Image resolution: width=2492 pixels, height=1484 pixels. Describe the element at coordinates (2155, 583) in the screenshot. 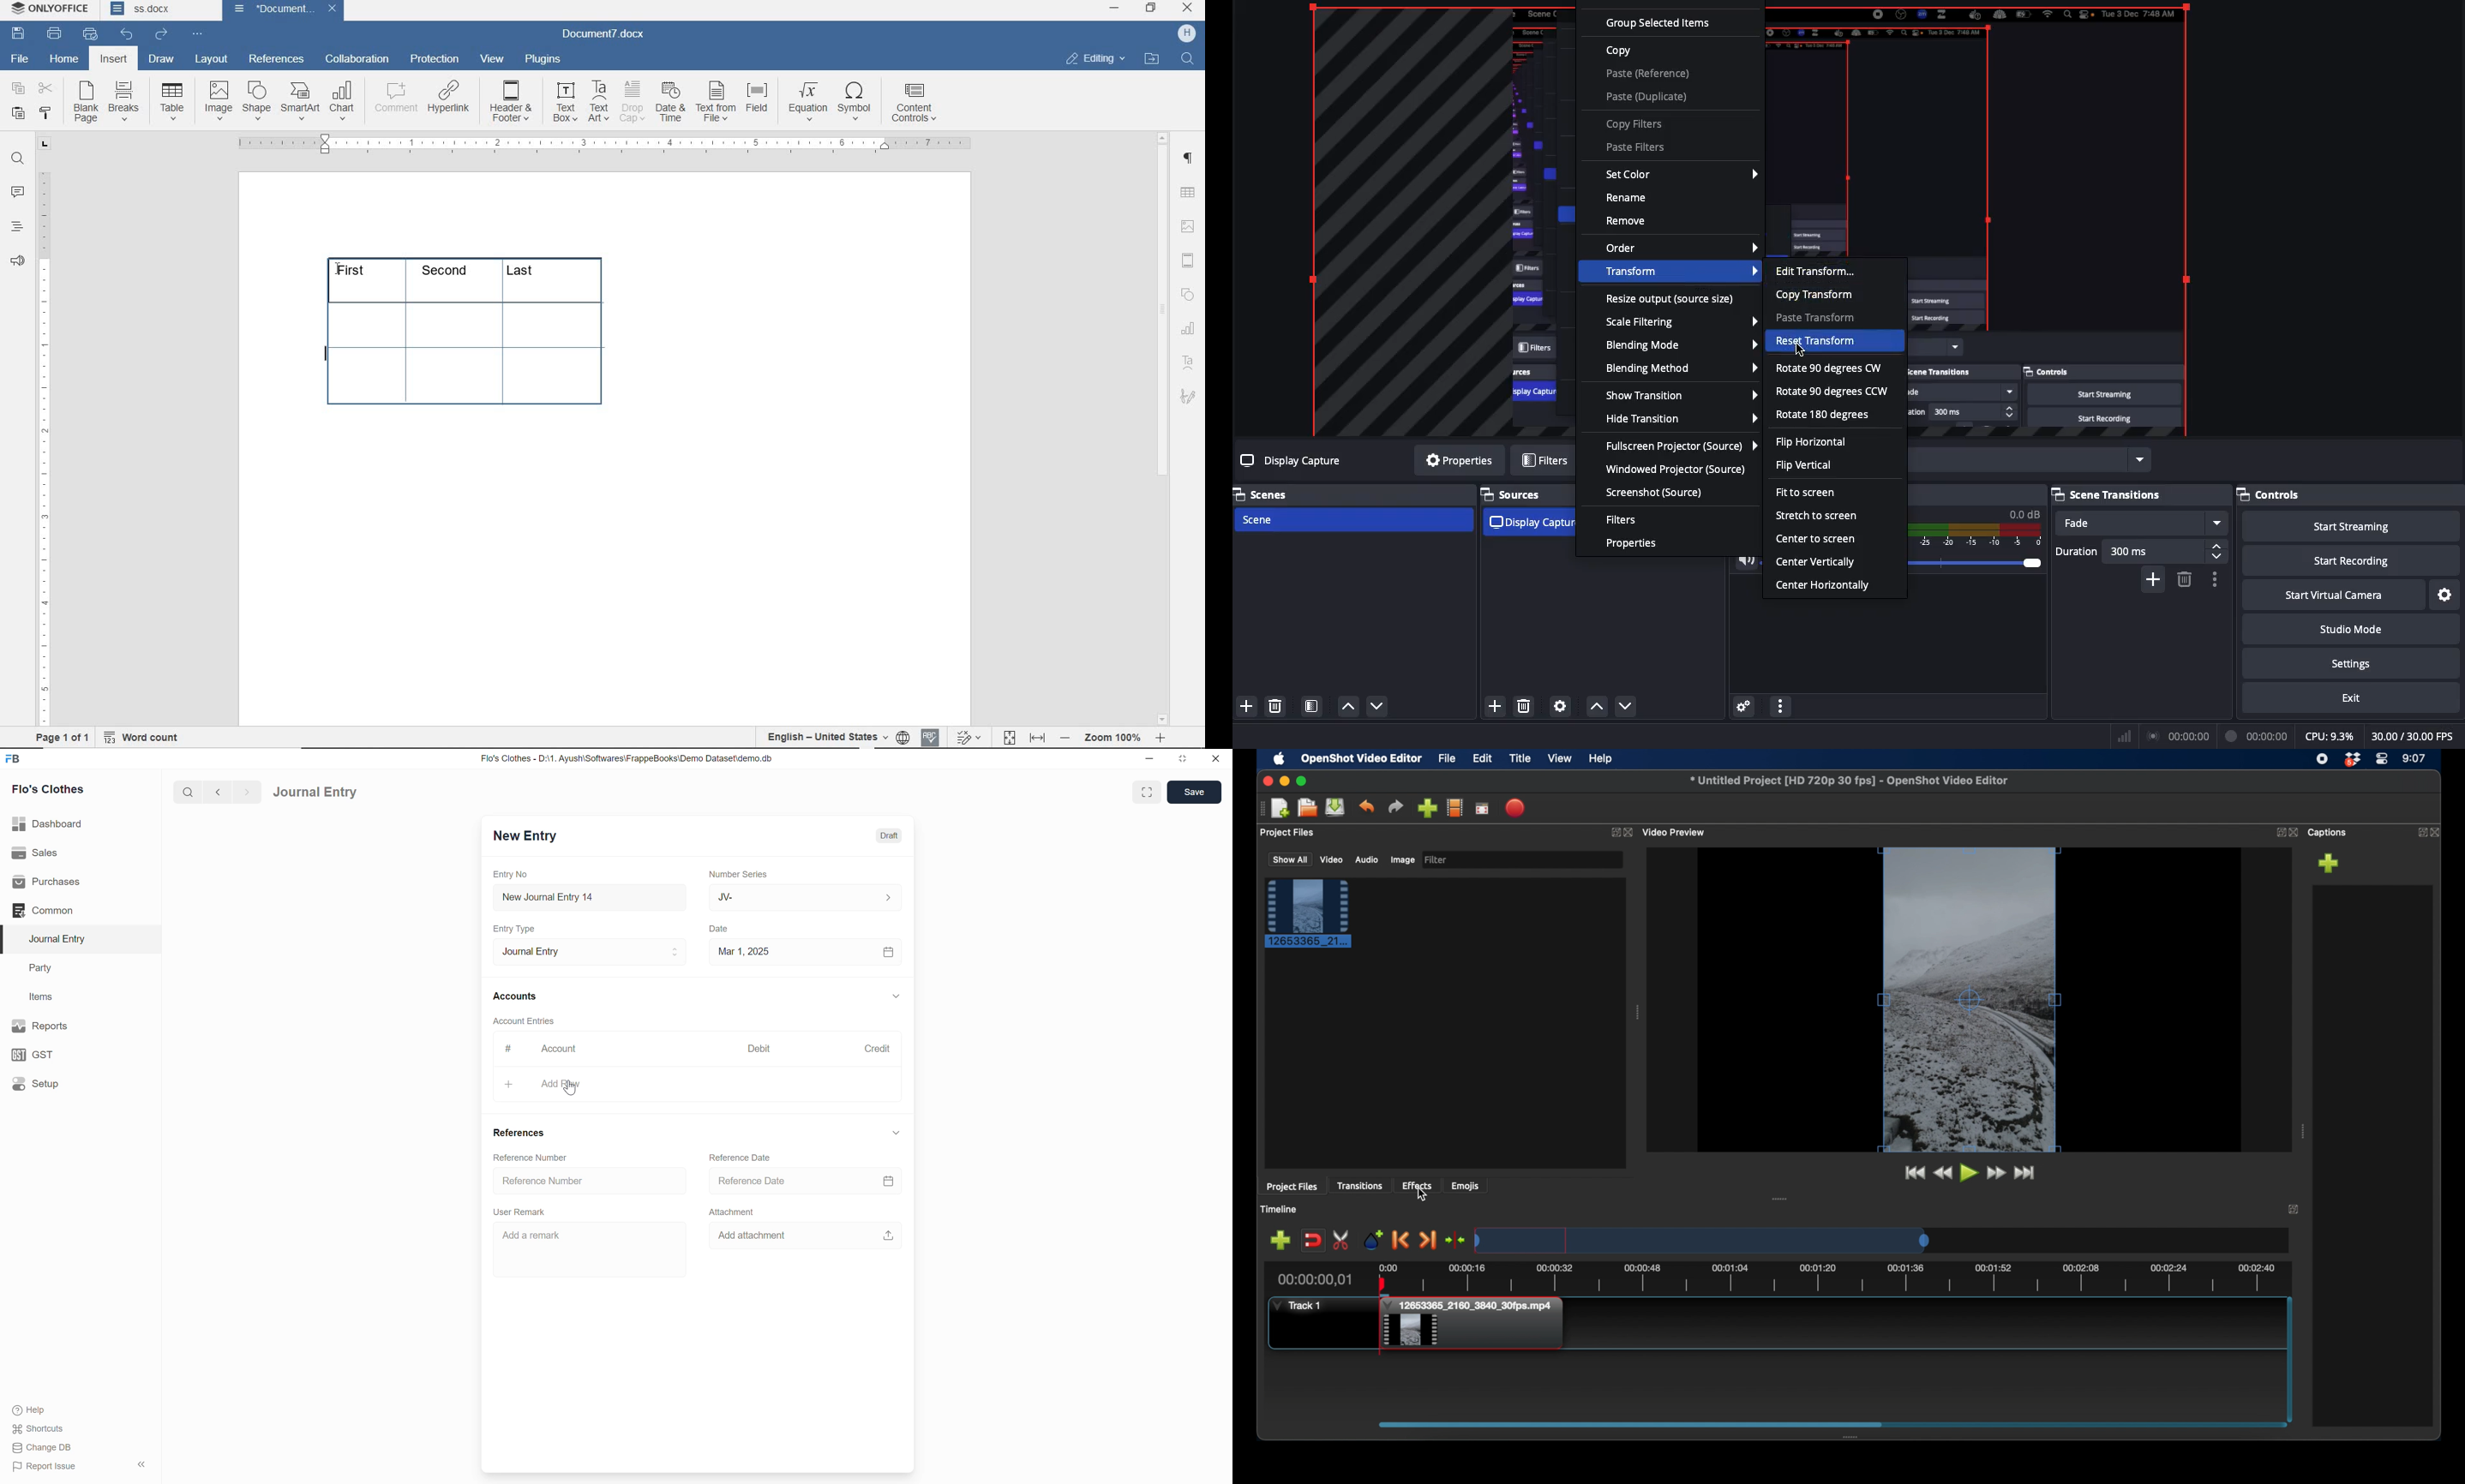

I see `add` at that location.